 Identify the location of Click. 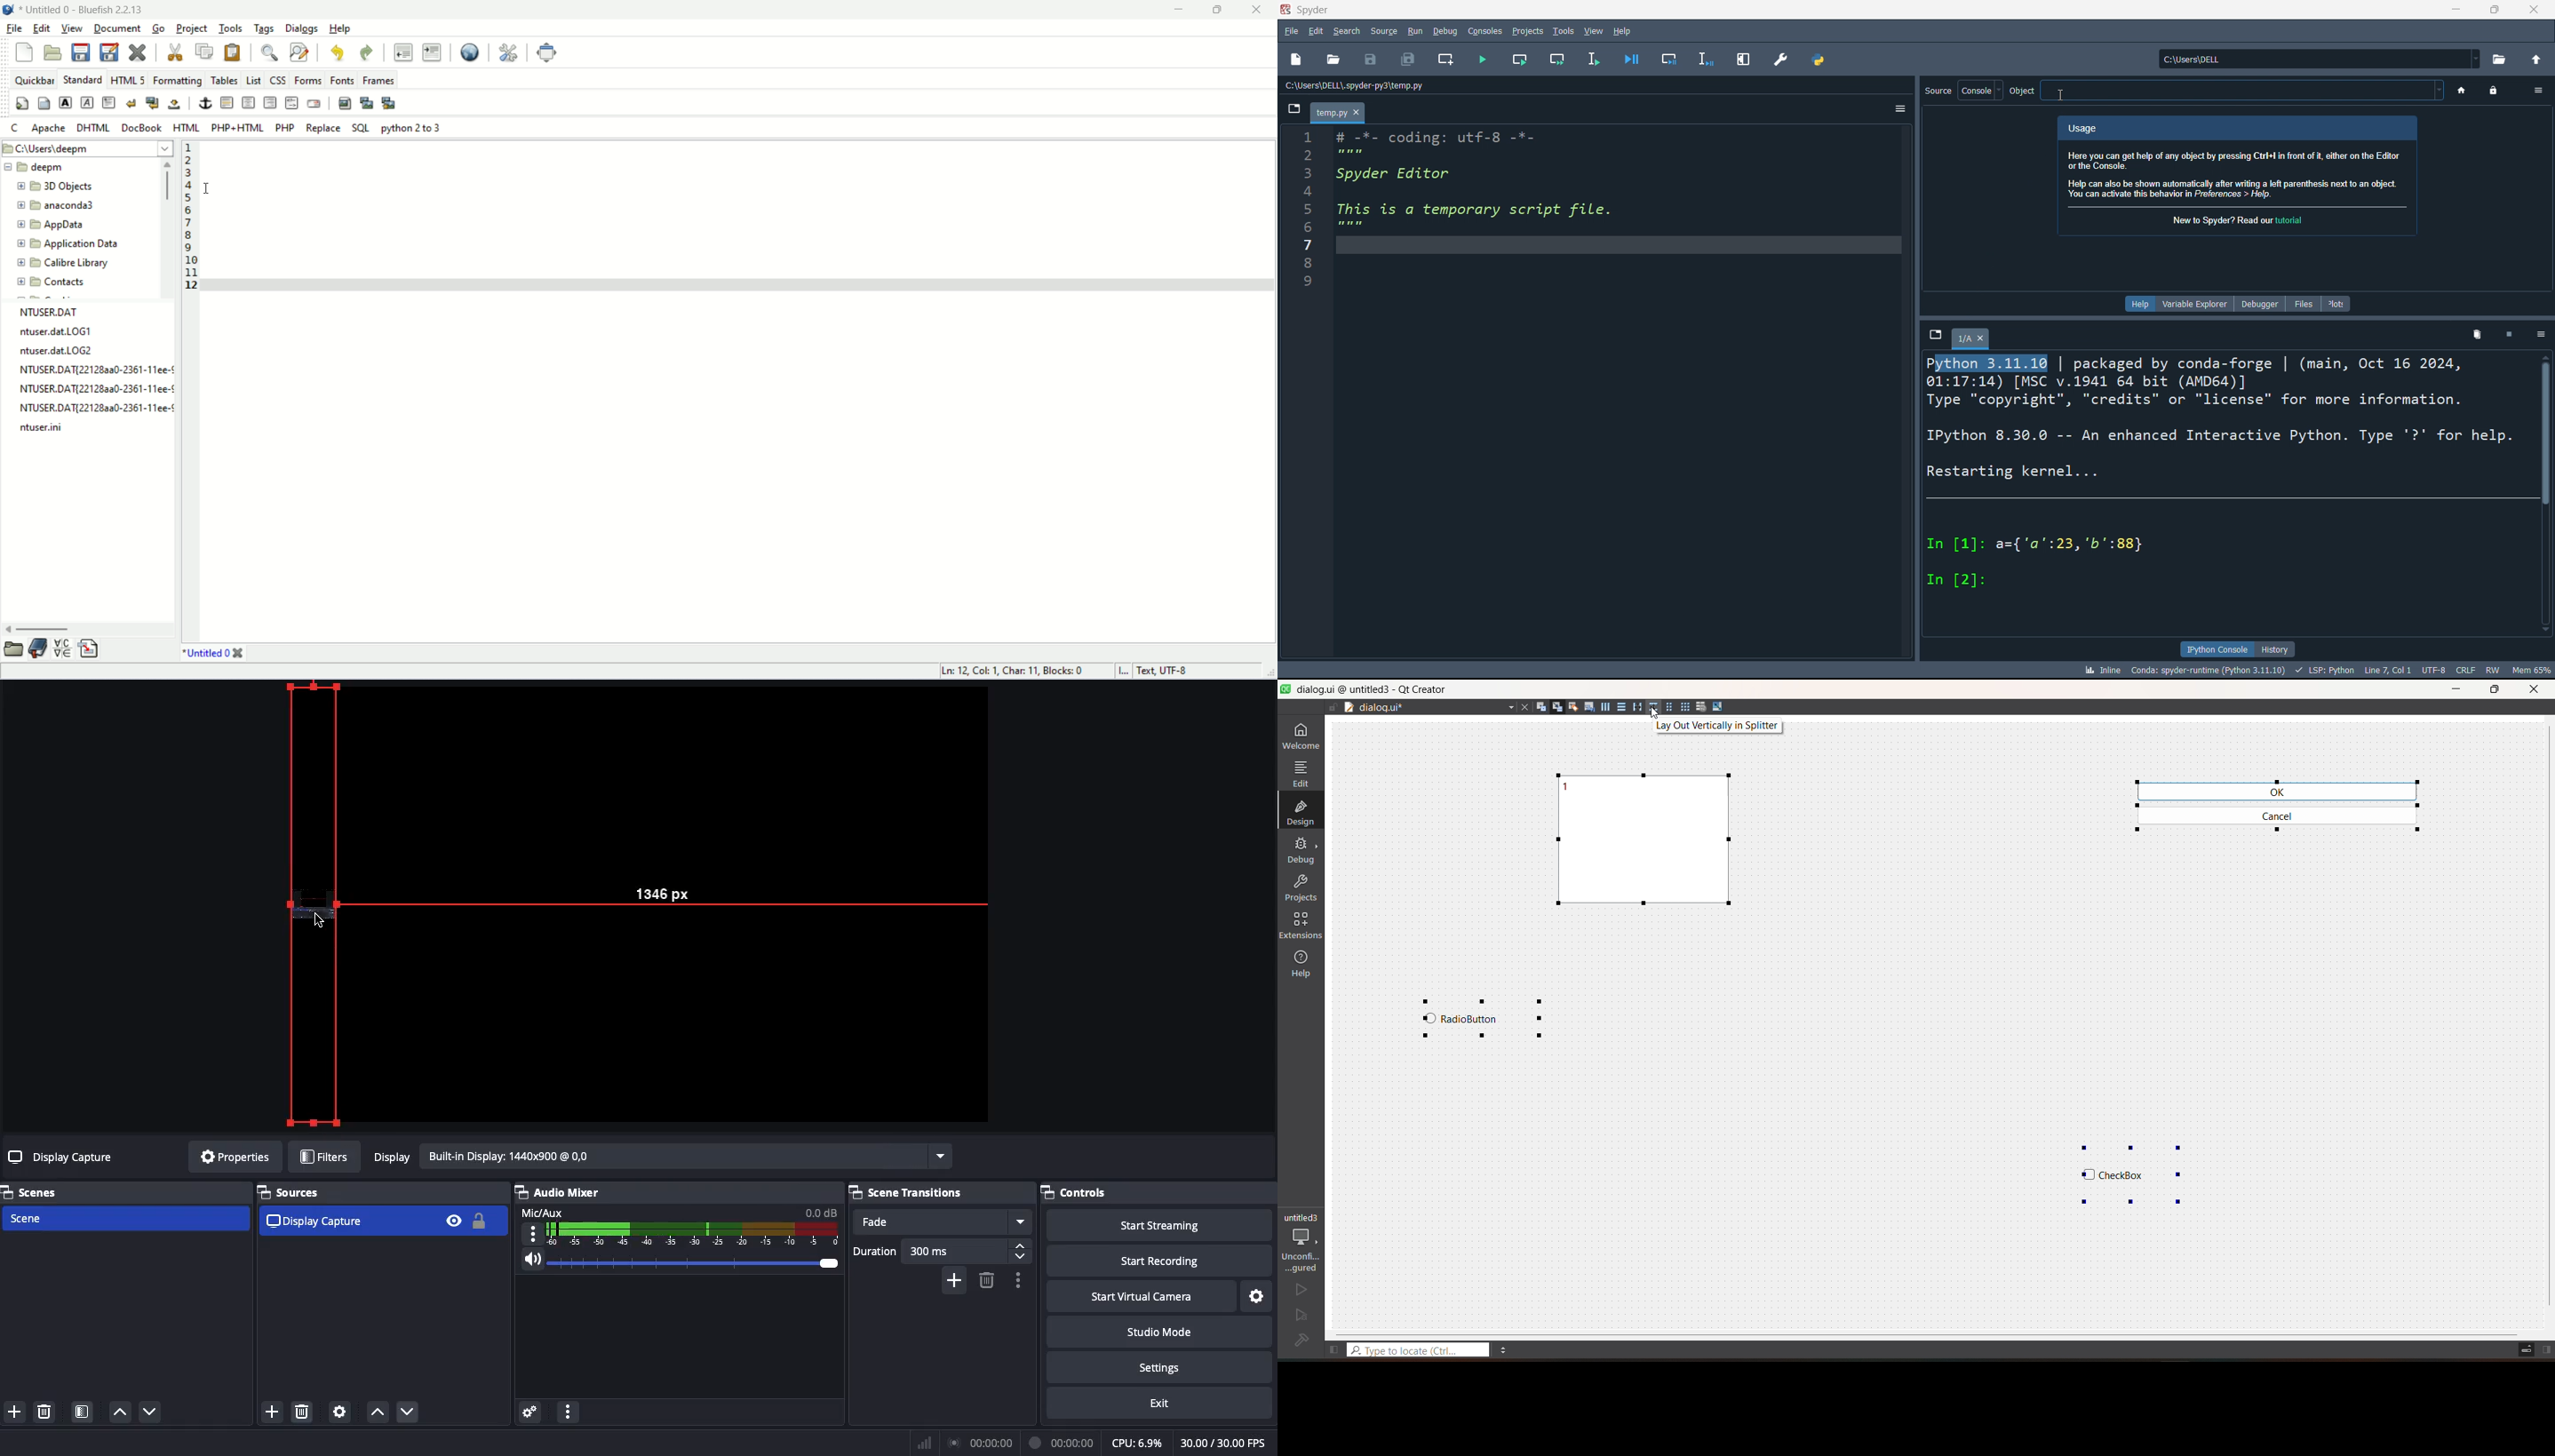
(321, 919).